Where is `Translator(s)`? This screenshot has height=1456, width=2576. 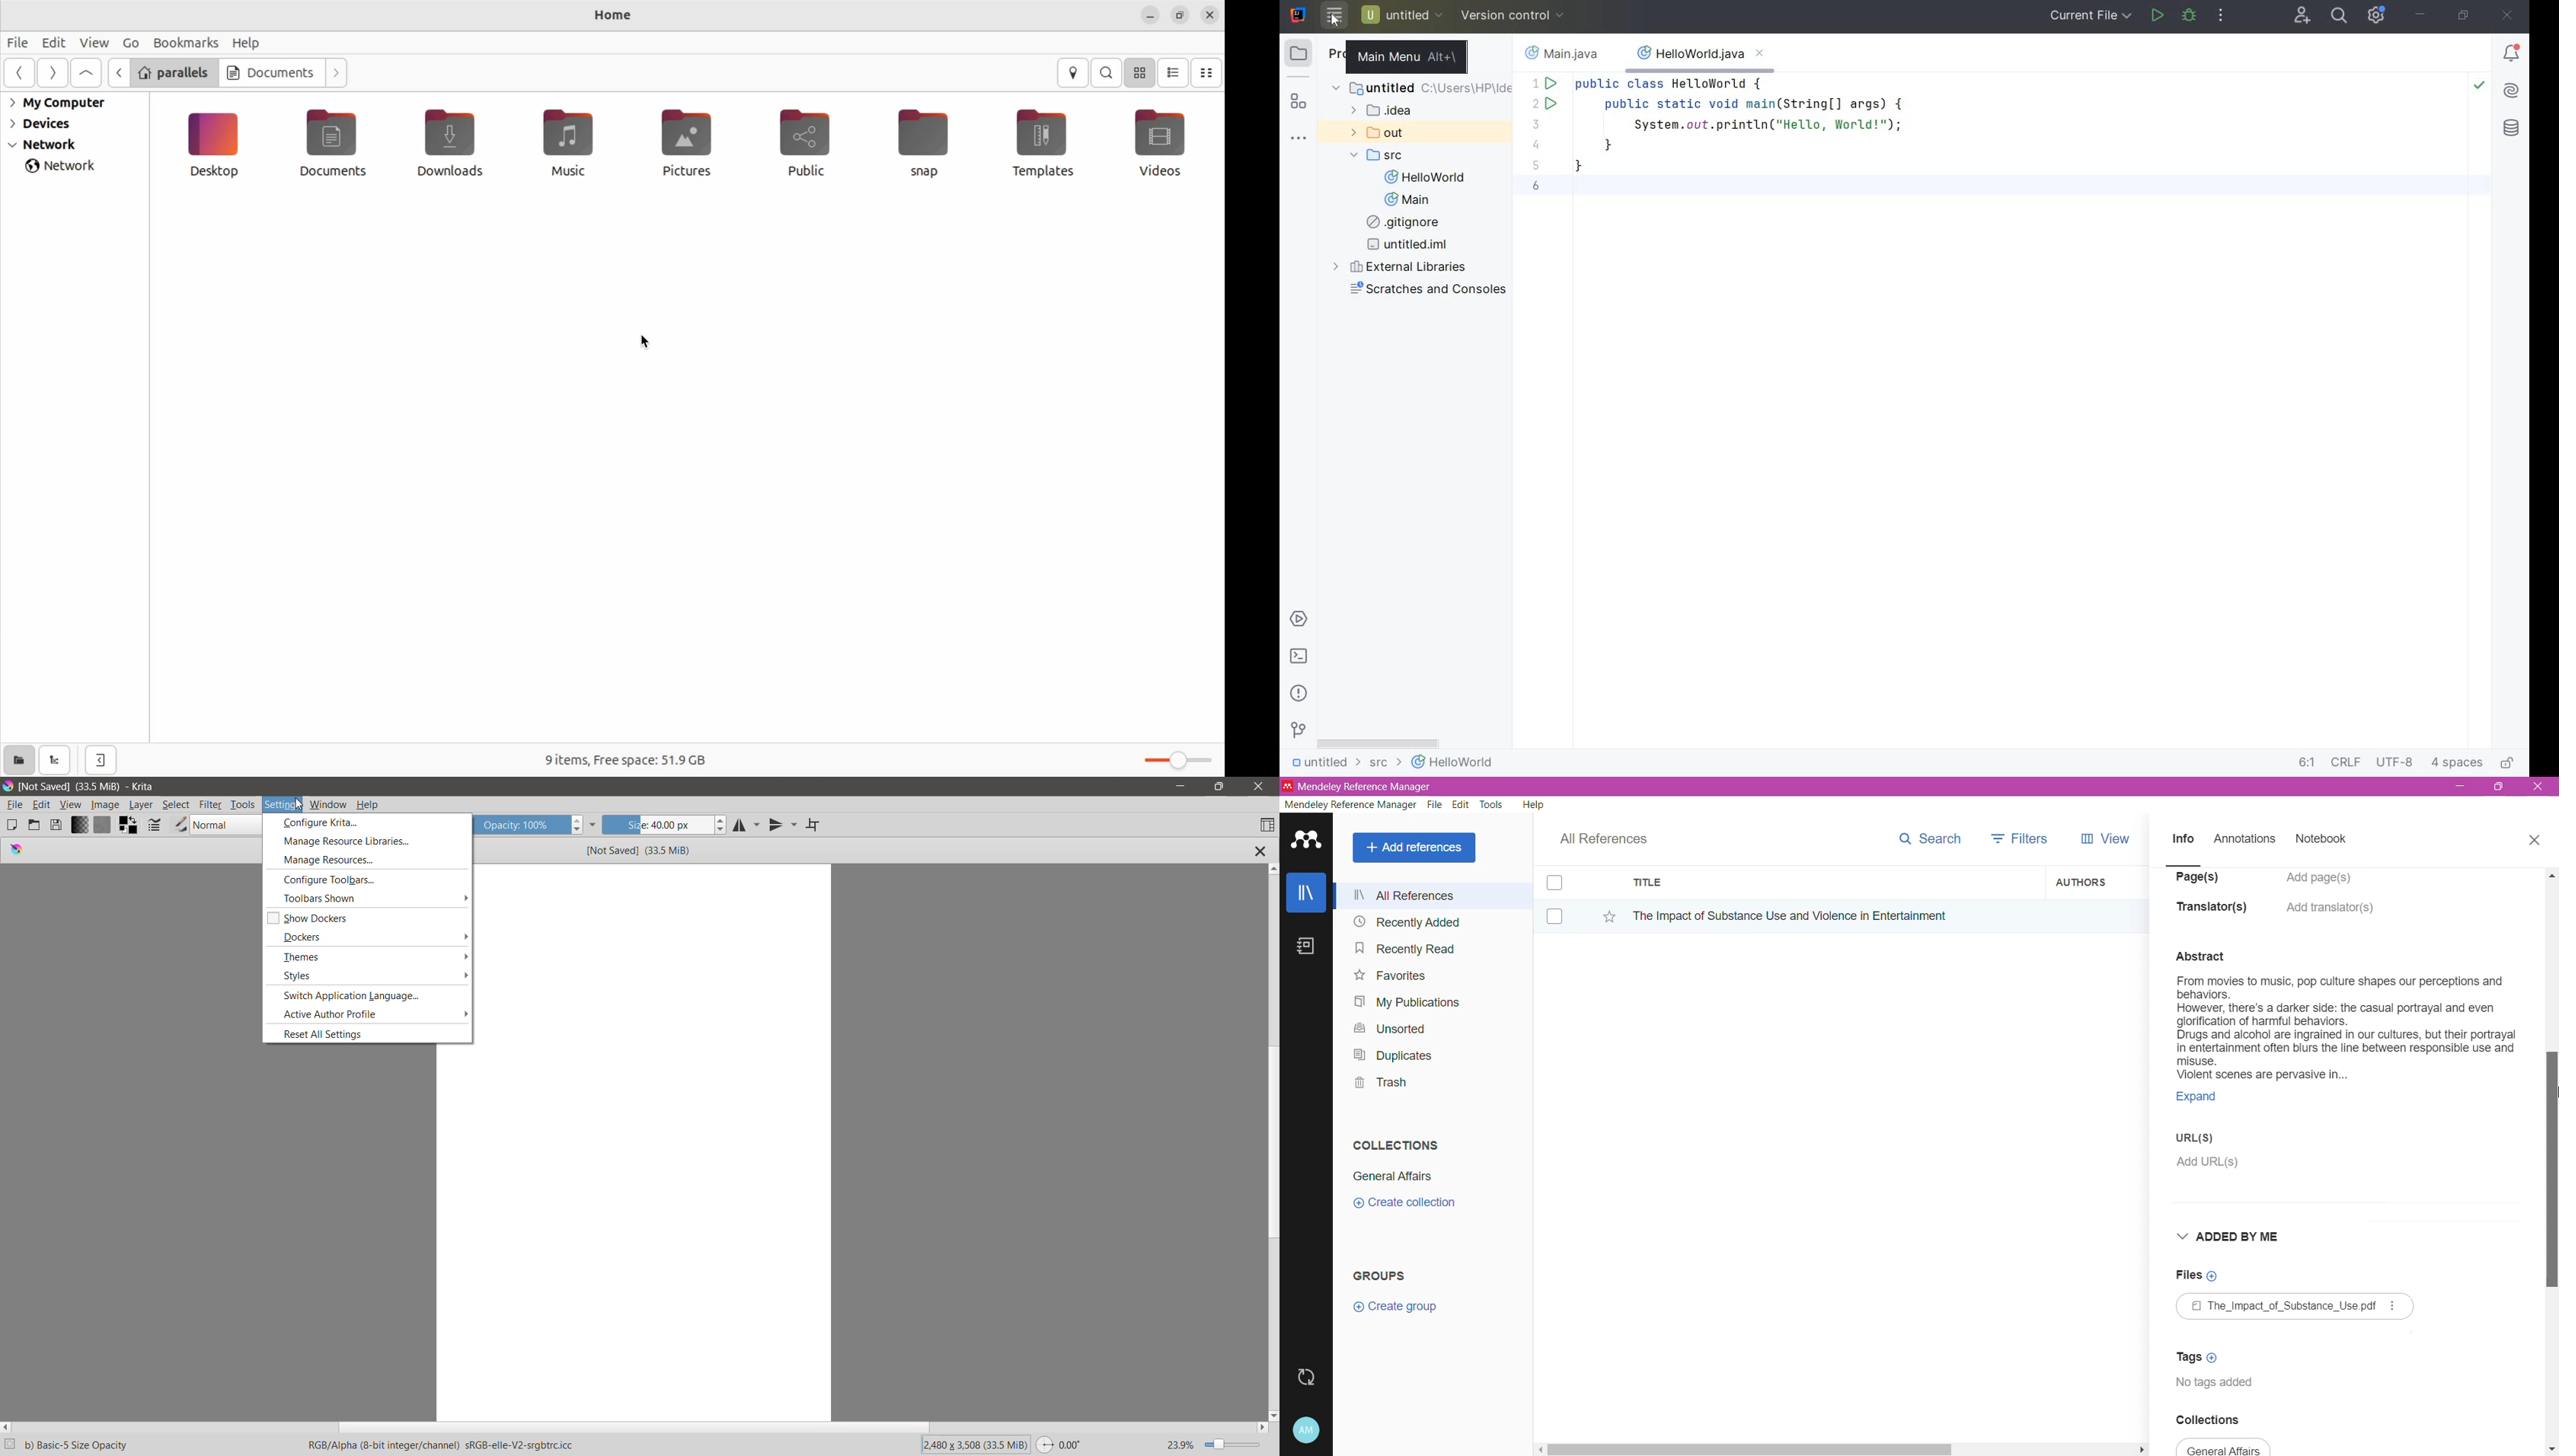
Translator(s) is located at coordinates (2216, 908).